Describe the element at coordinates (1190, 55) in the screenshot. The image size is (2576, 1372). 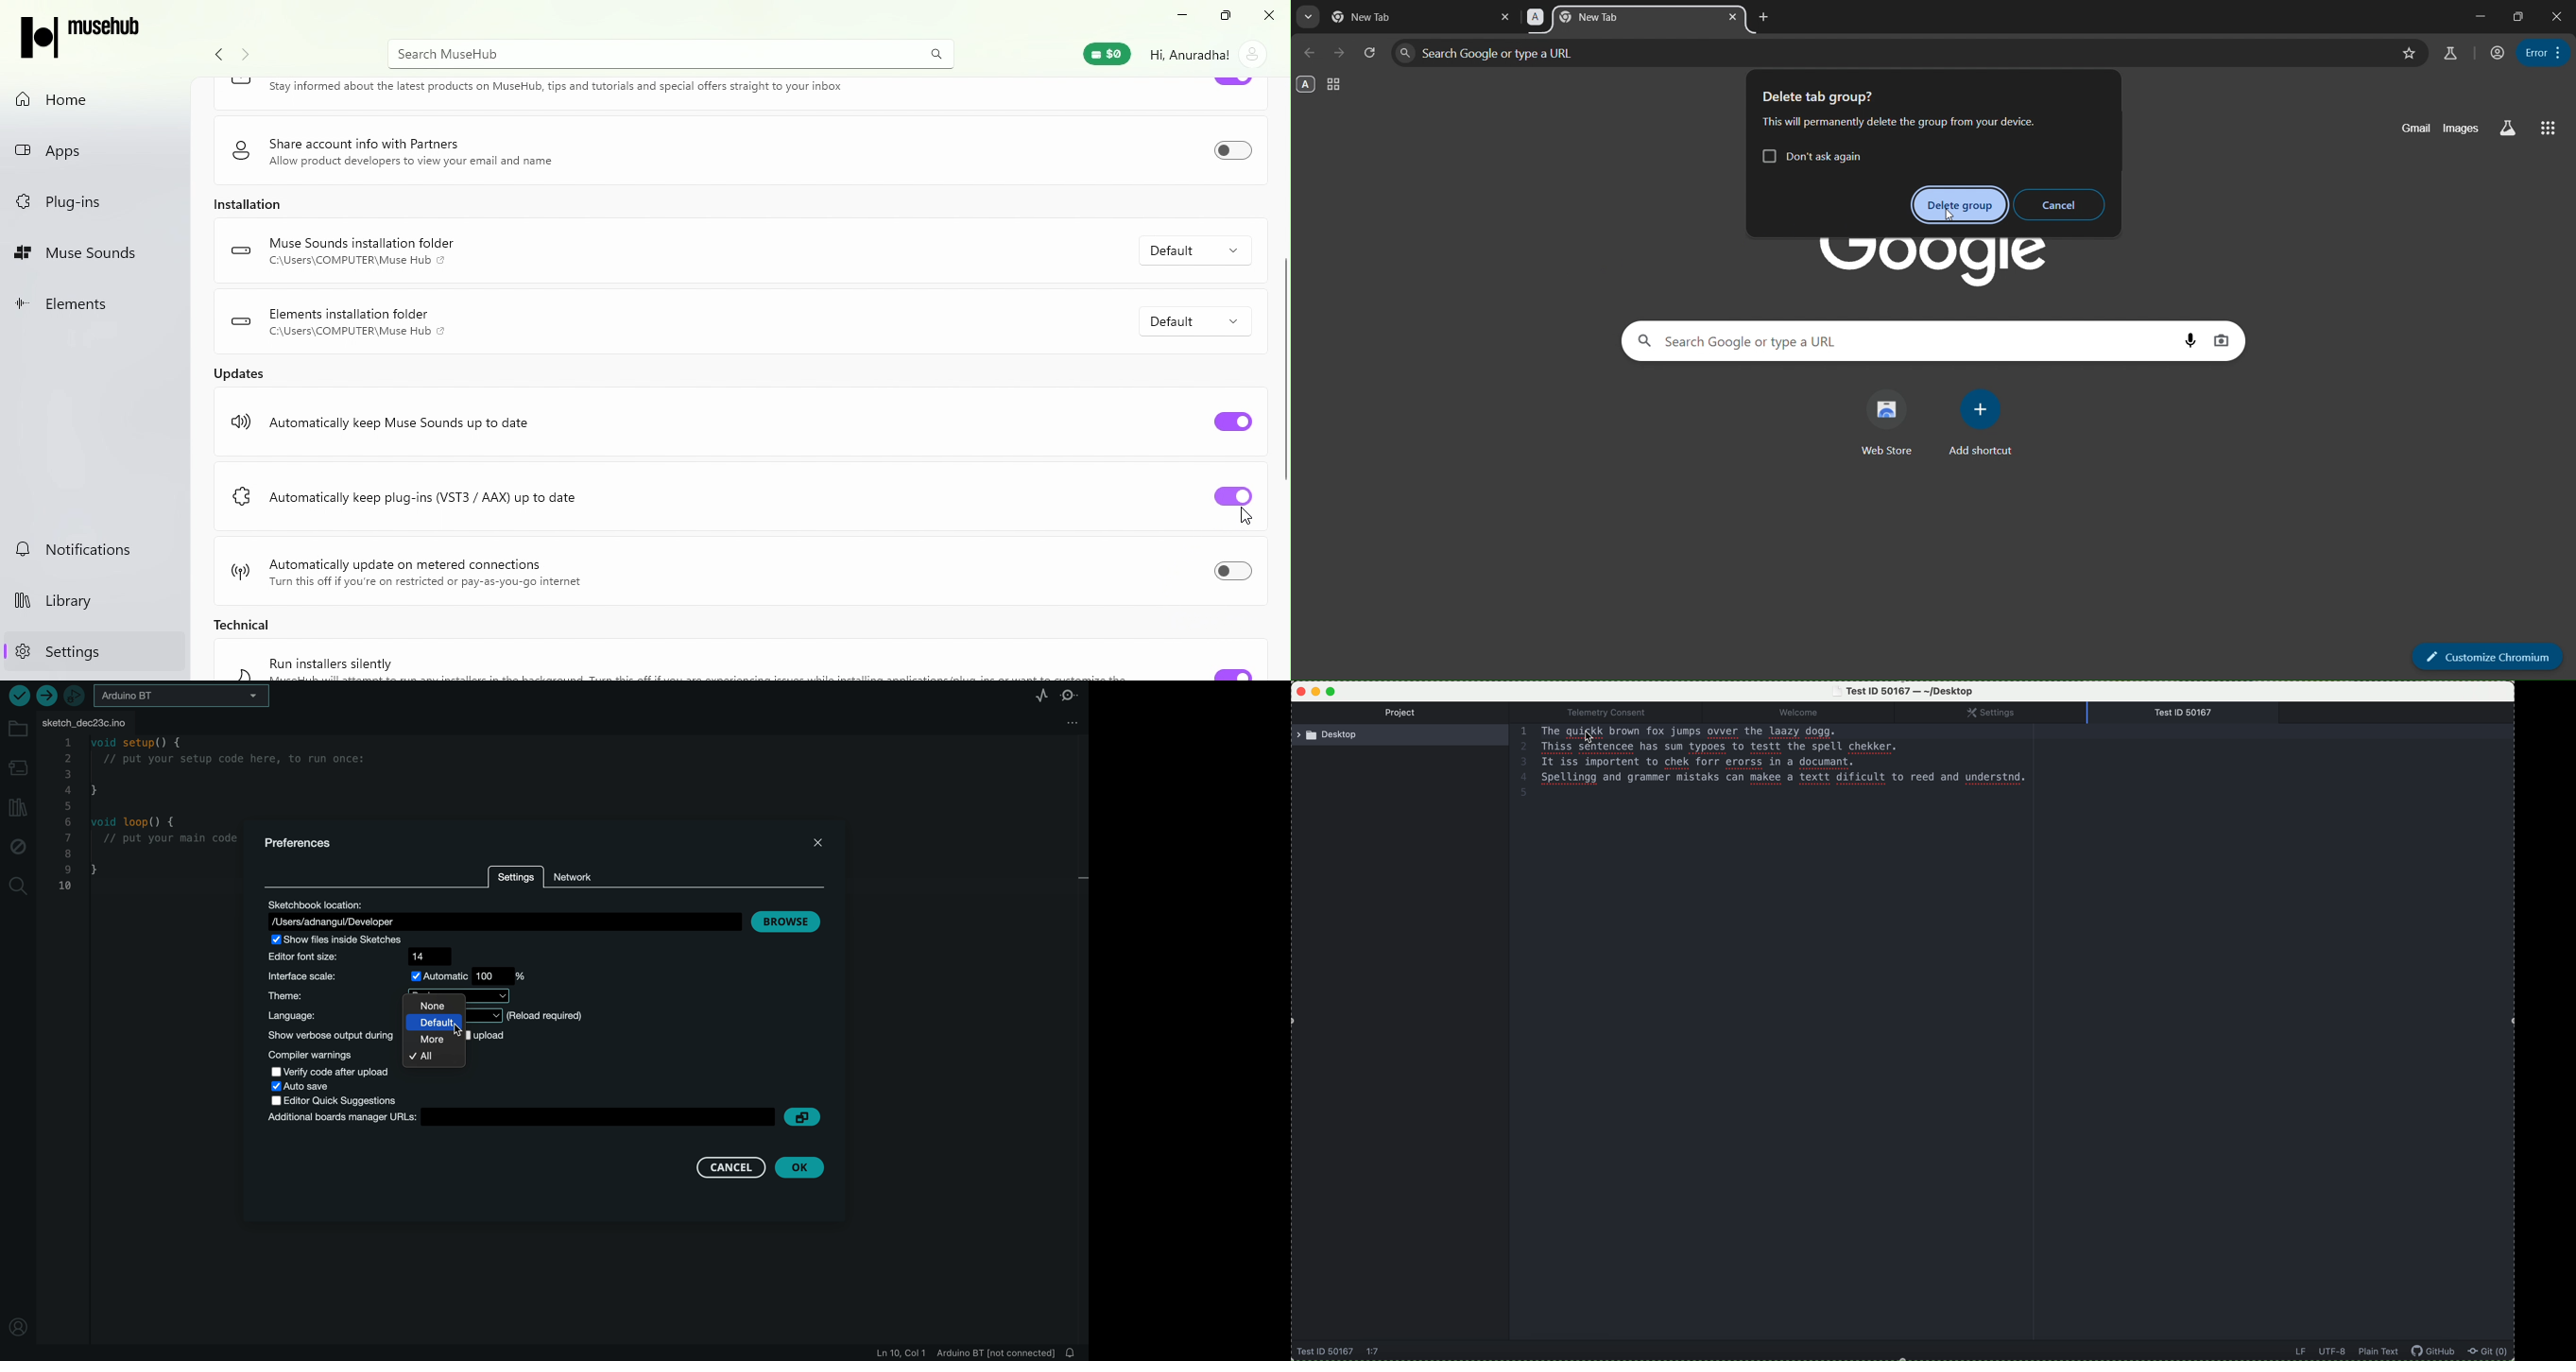
I see `Hi, Anuradha!` at that location.